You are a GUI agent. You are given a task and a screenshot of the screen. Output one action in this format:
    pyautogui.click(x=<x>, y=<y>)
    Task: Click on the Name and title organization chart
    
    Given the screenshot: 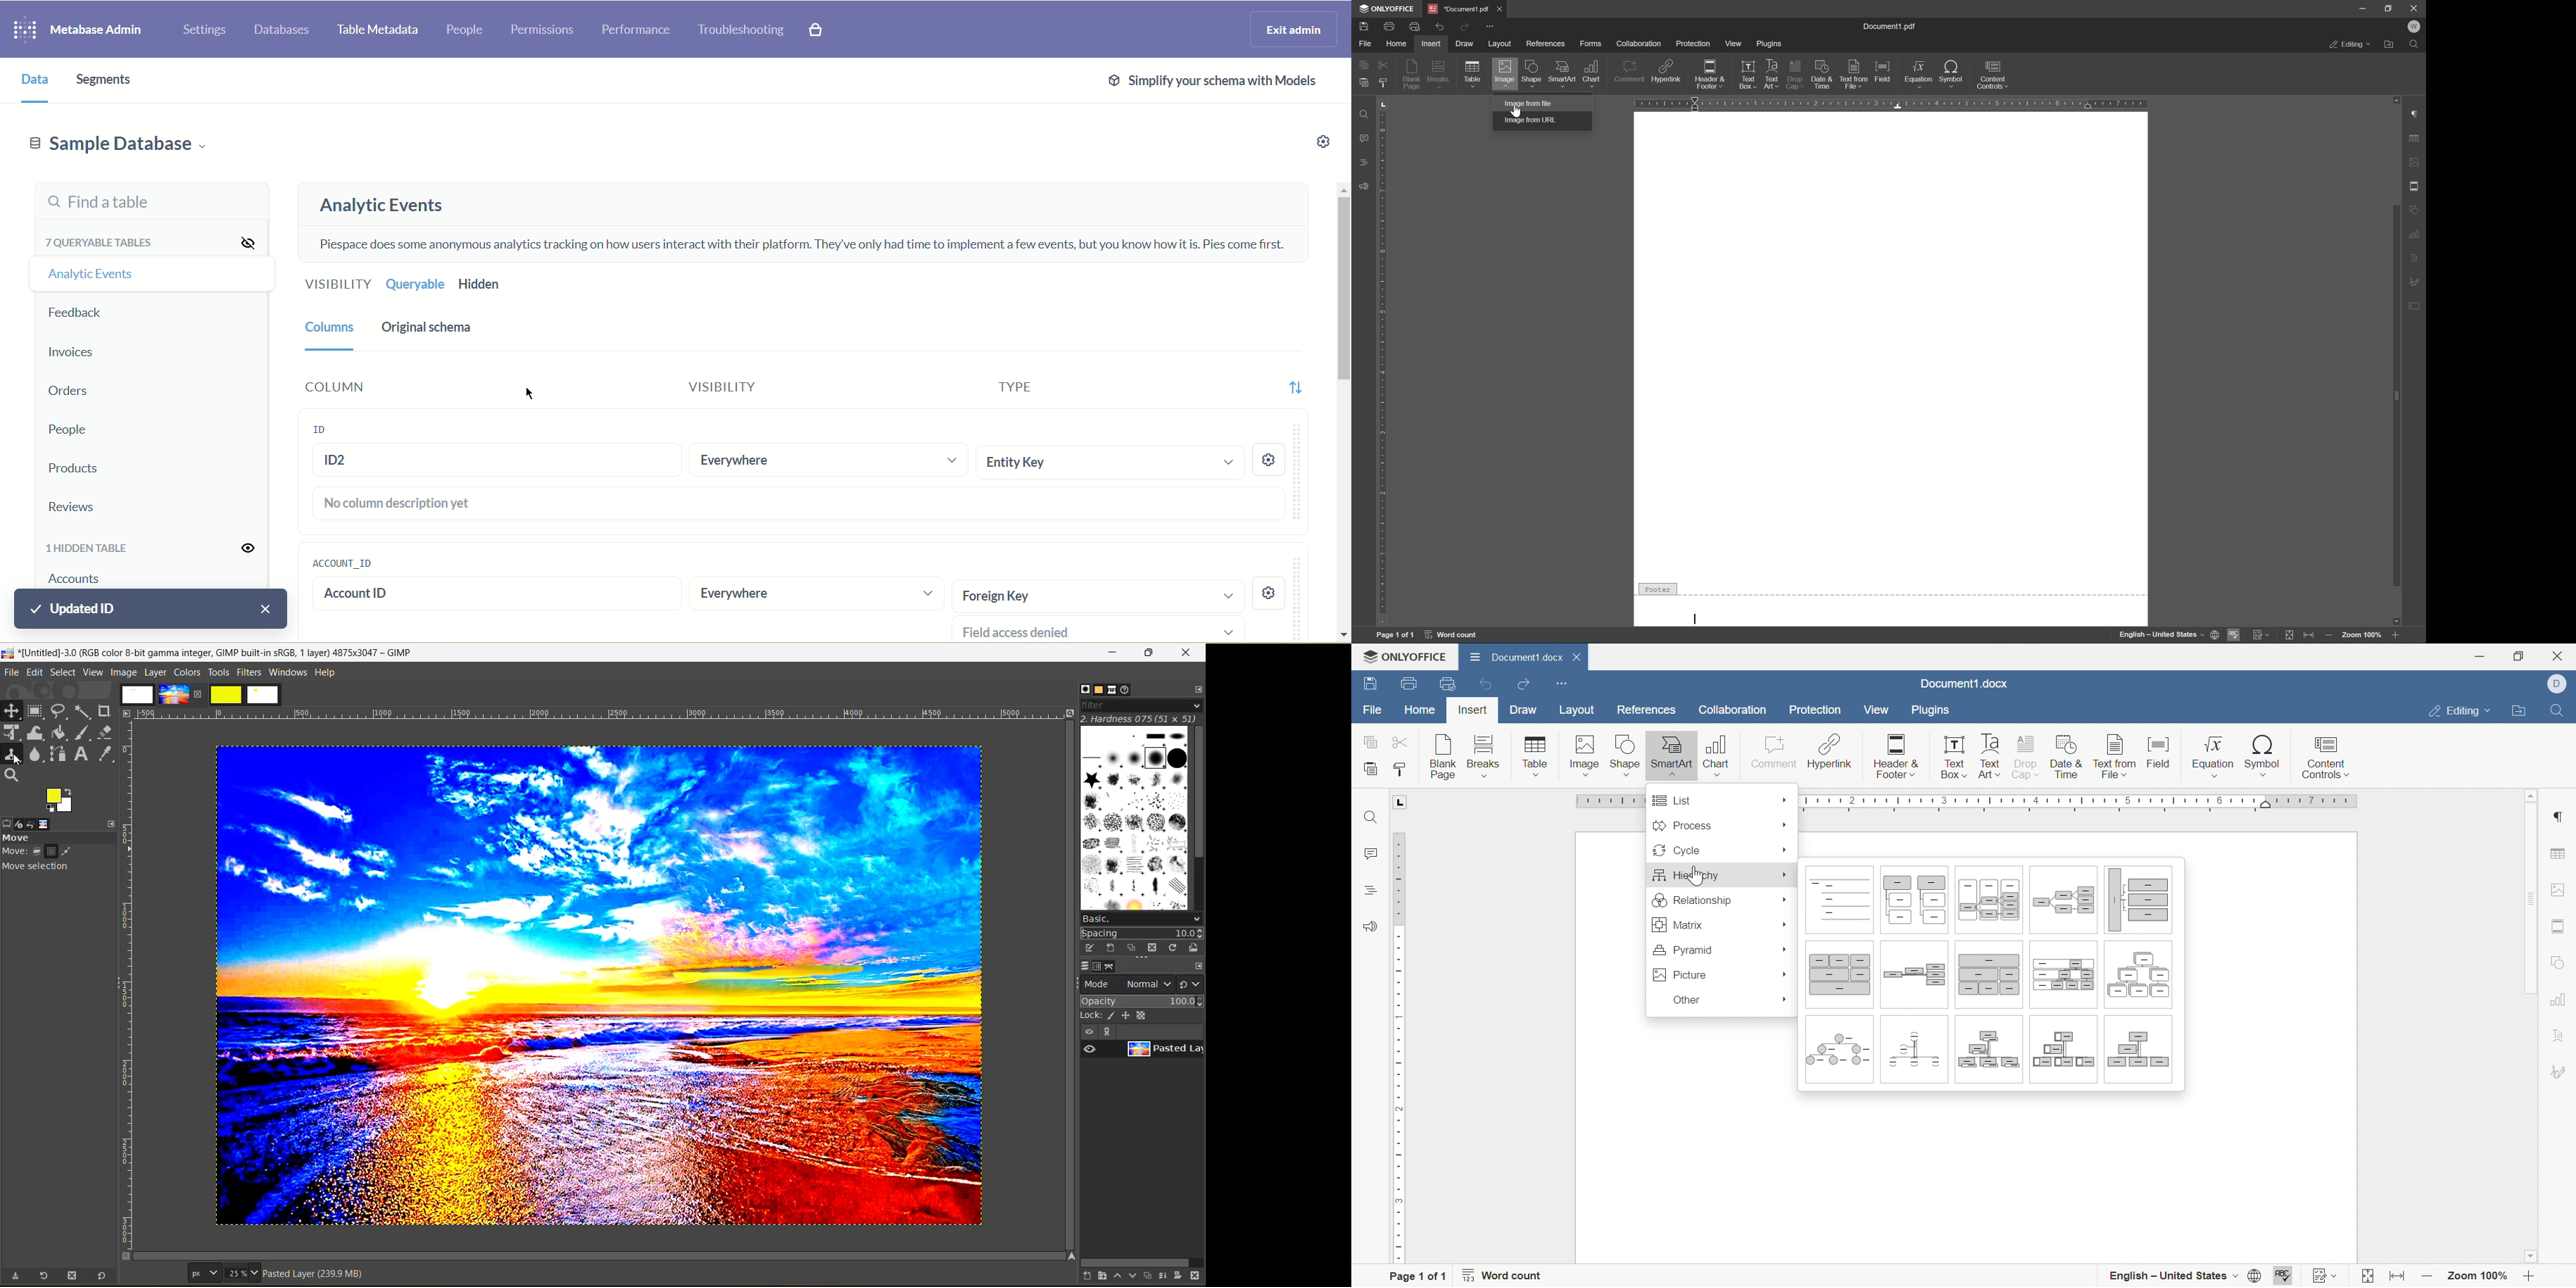 What is the action you would take?
    pyautogui.click(x=1991, y=1053)
    